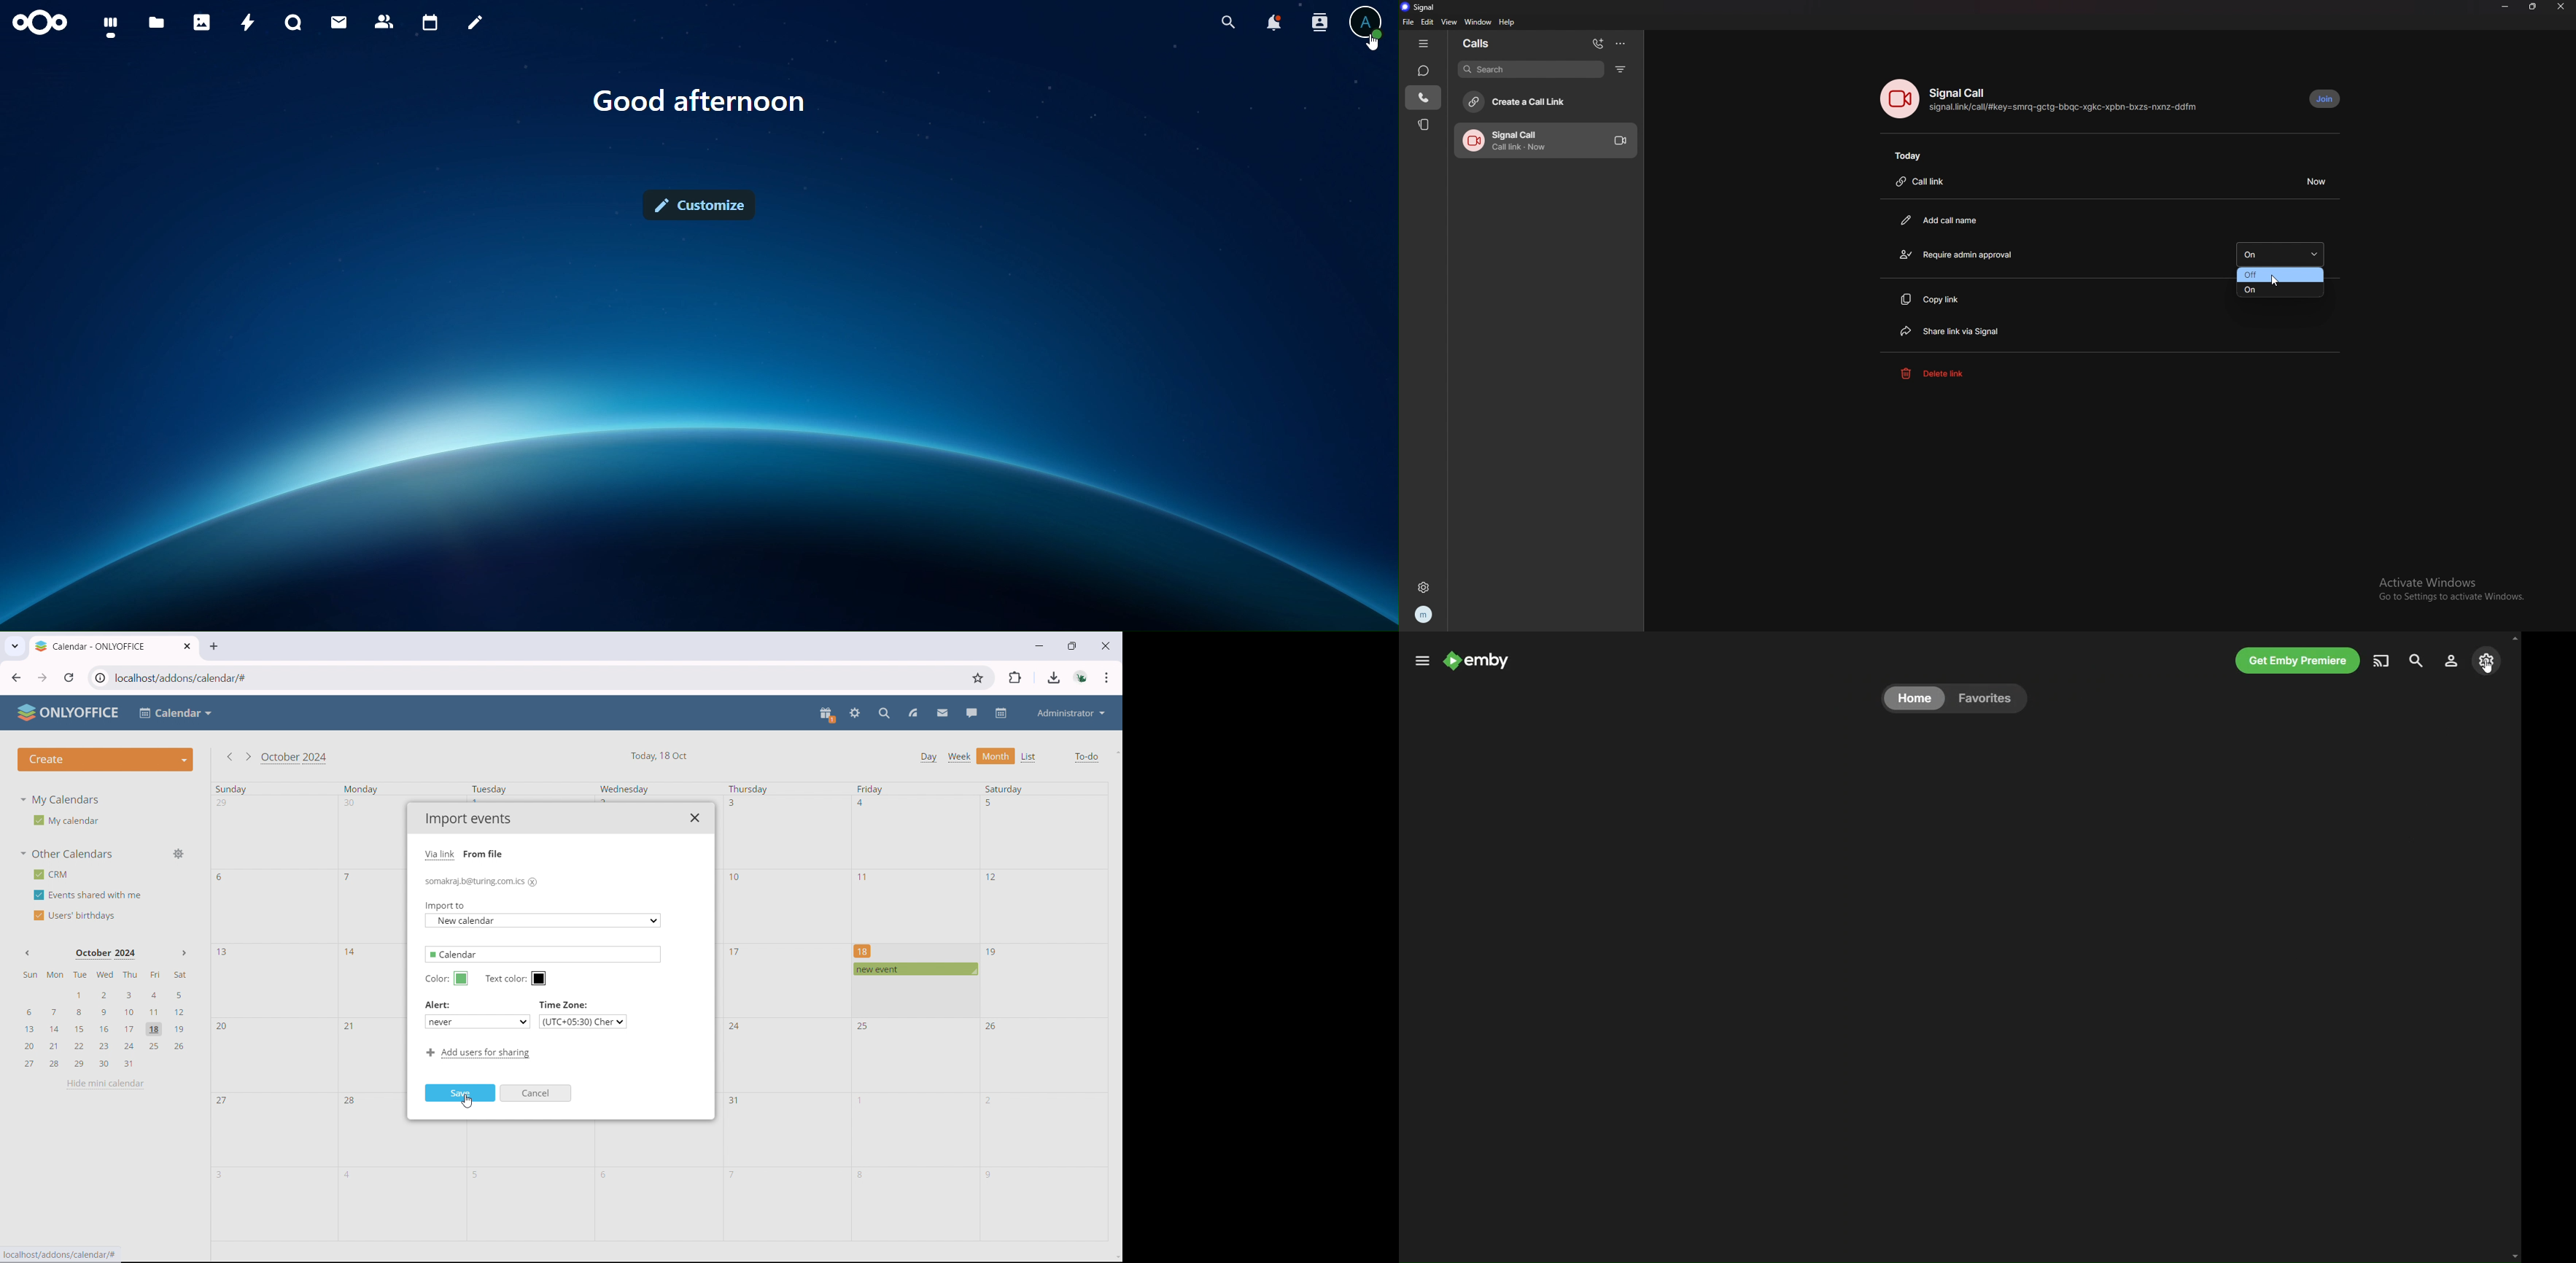  I want to click on accounts, so click(1082, 677).